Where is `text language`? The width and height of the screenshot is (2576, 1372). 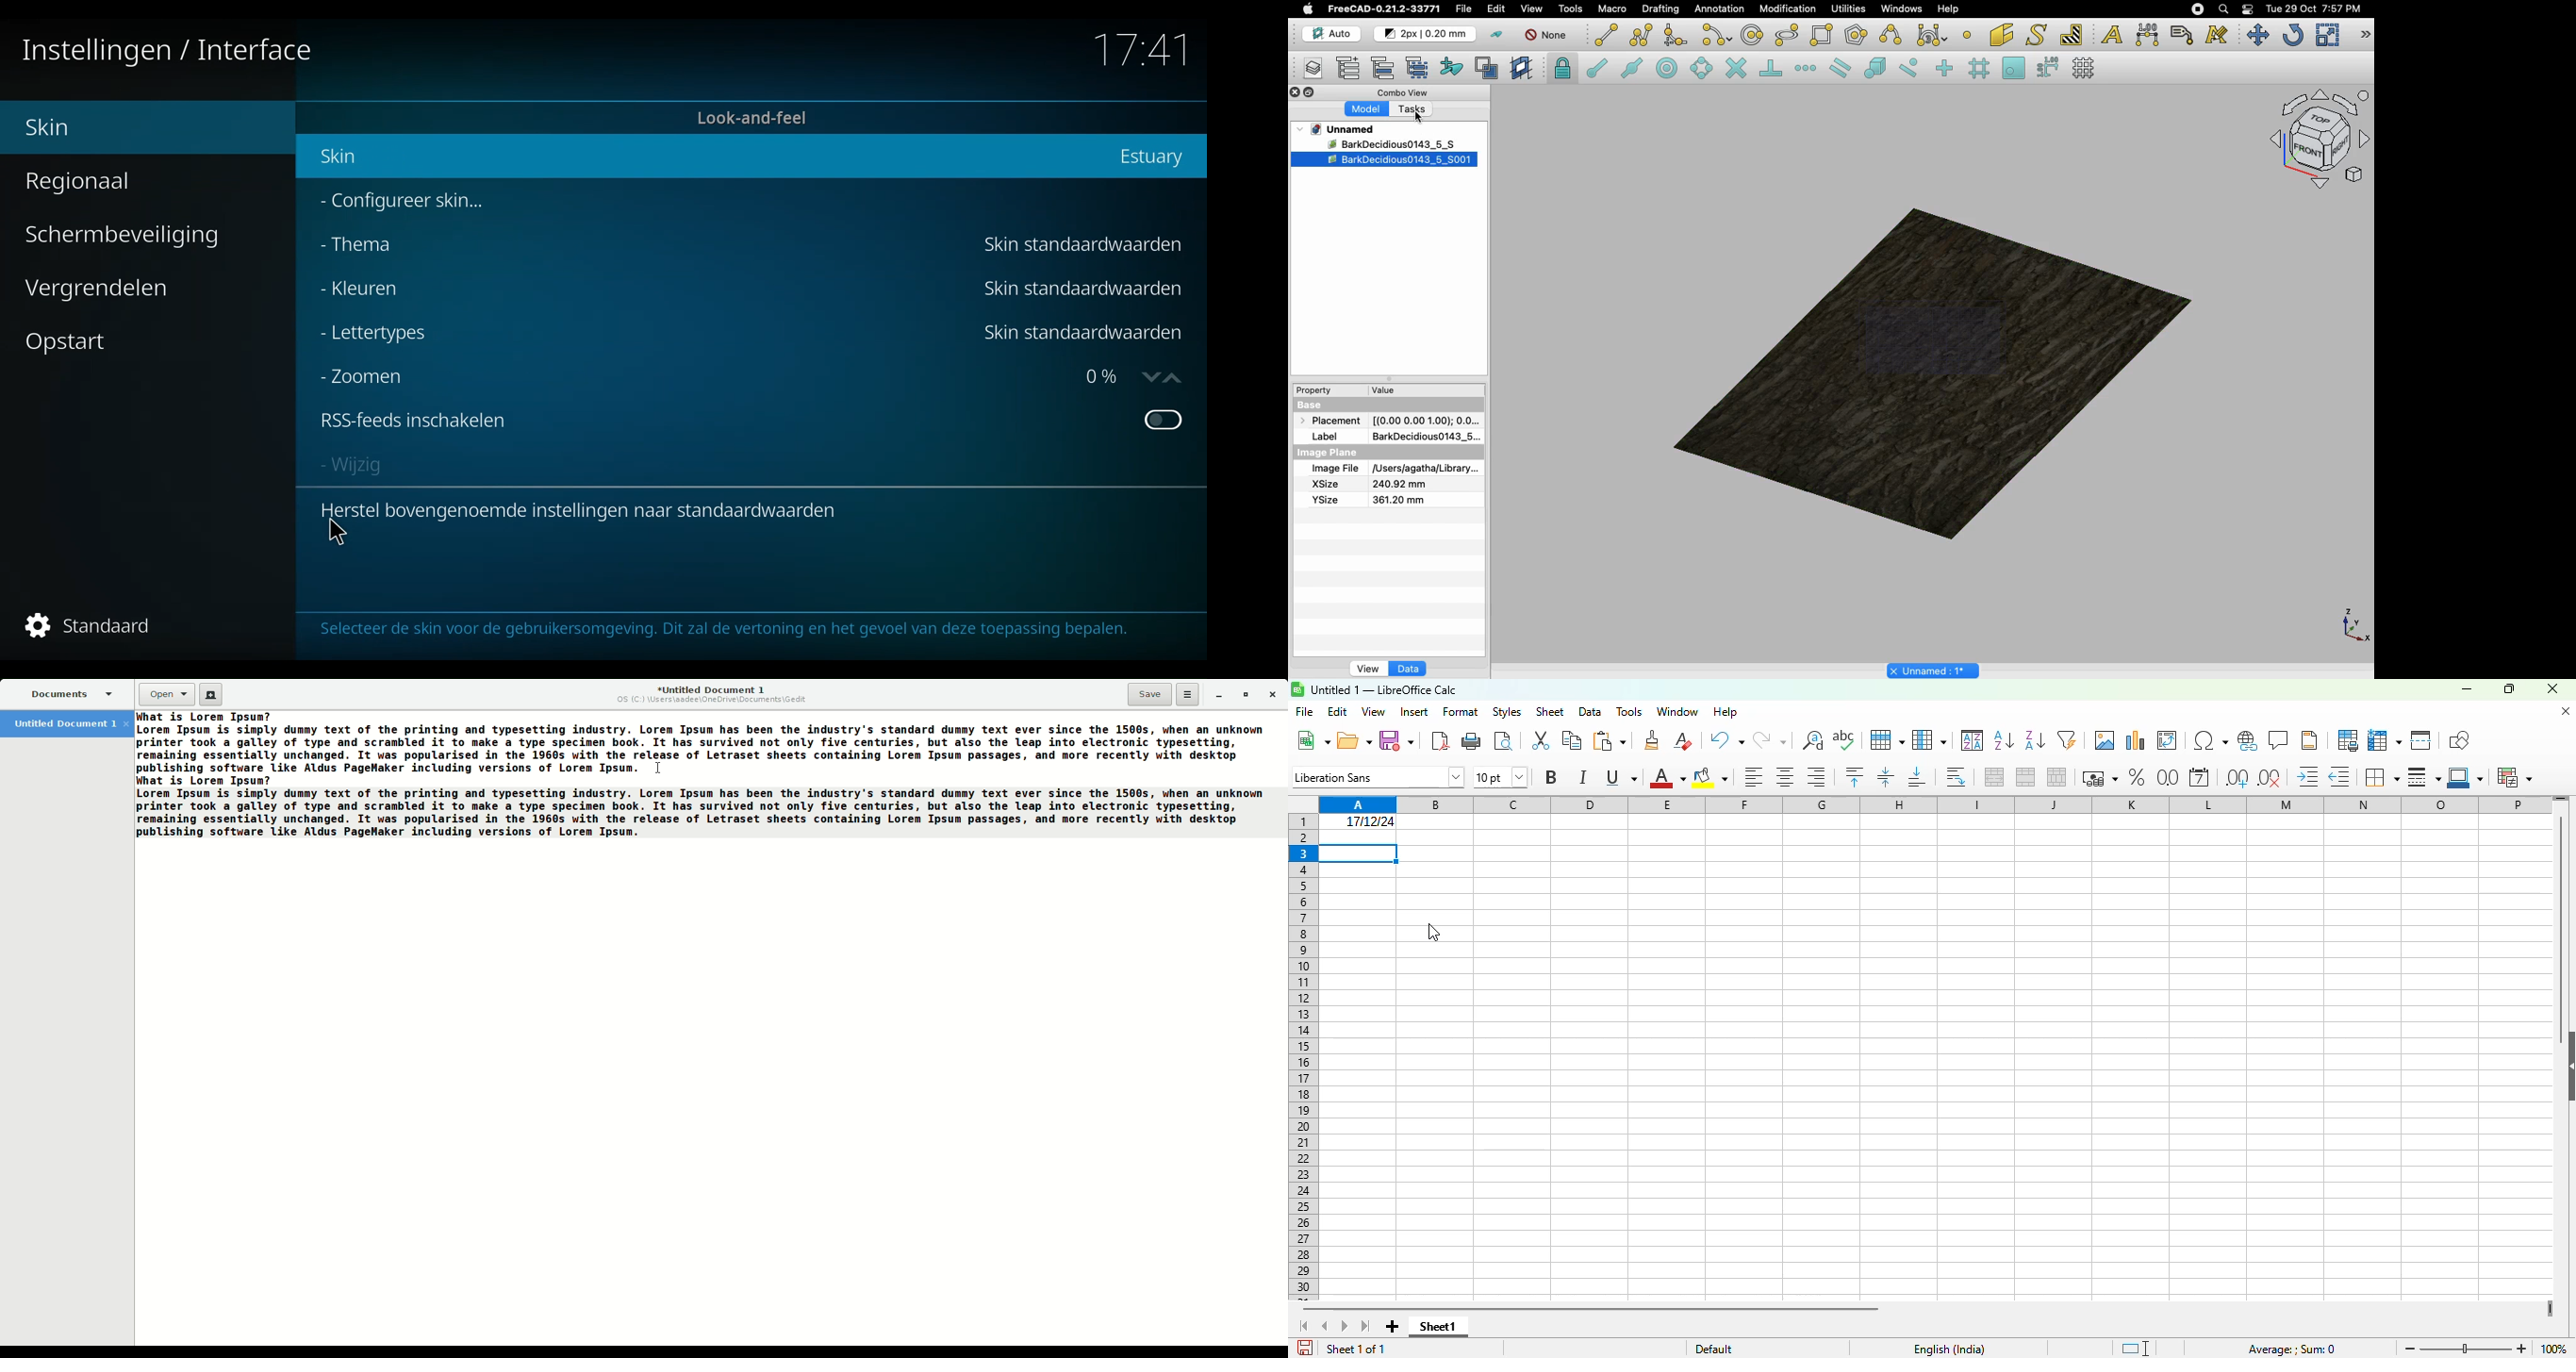
text language is located at coordinates (1950, 1350).